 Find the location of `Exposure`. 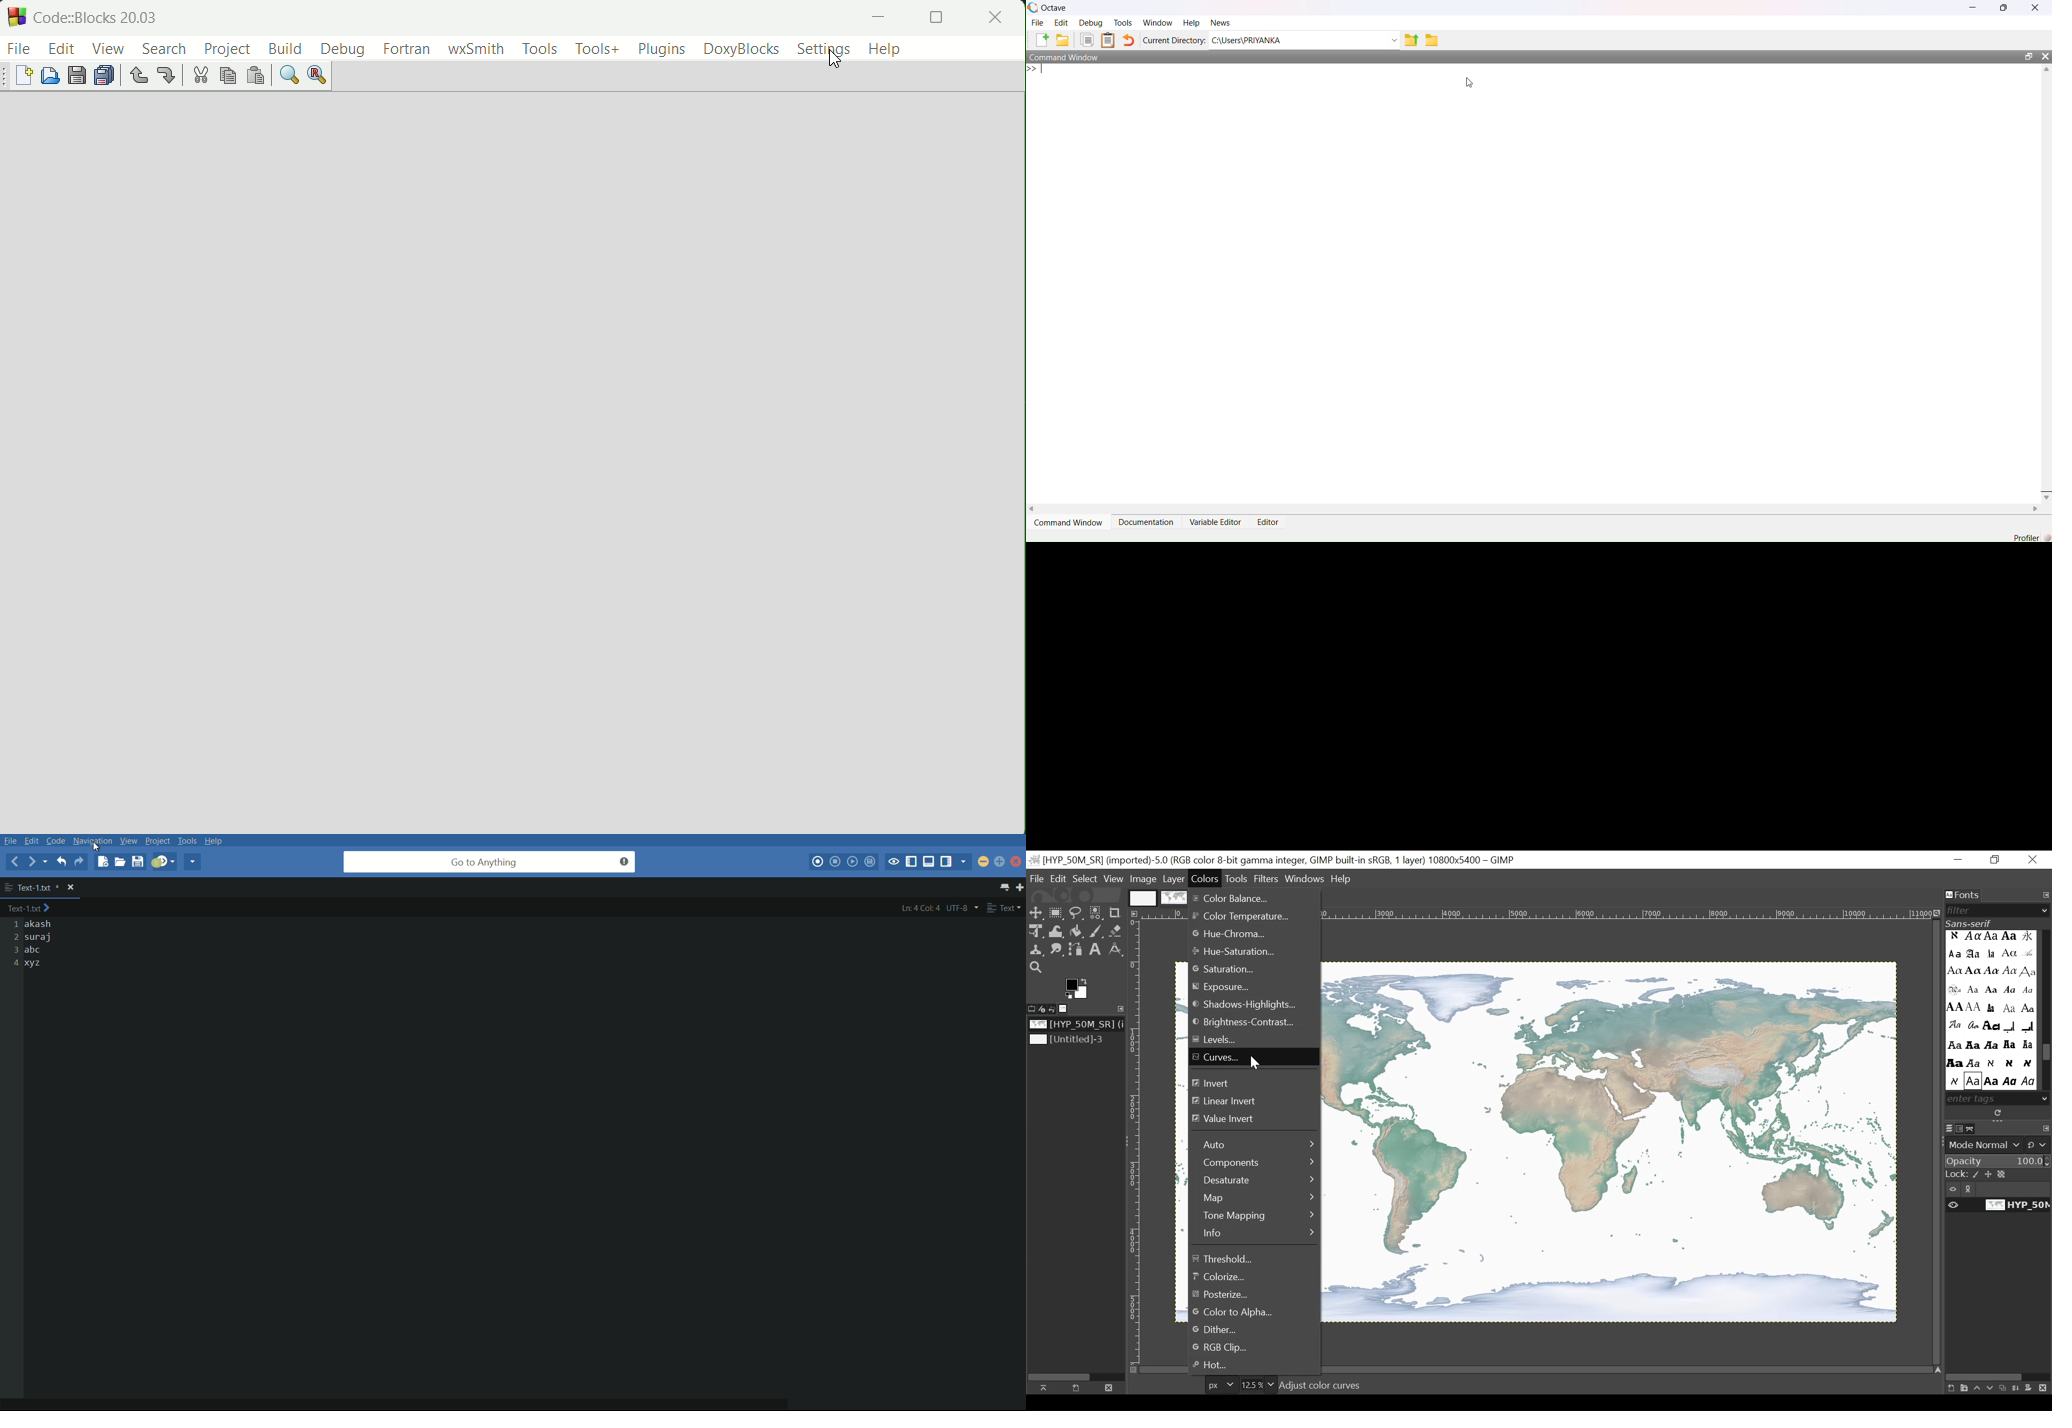

Exposure is located at coordinates (1248, 988).